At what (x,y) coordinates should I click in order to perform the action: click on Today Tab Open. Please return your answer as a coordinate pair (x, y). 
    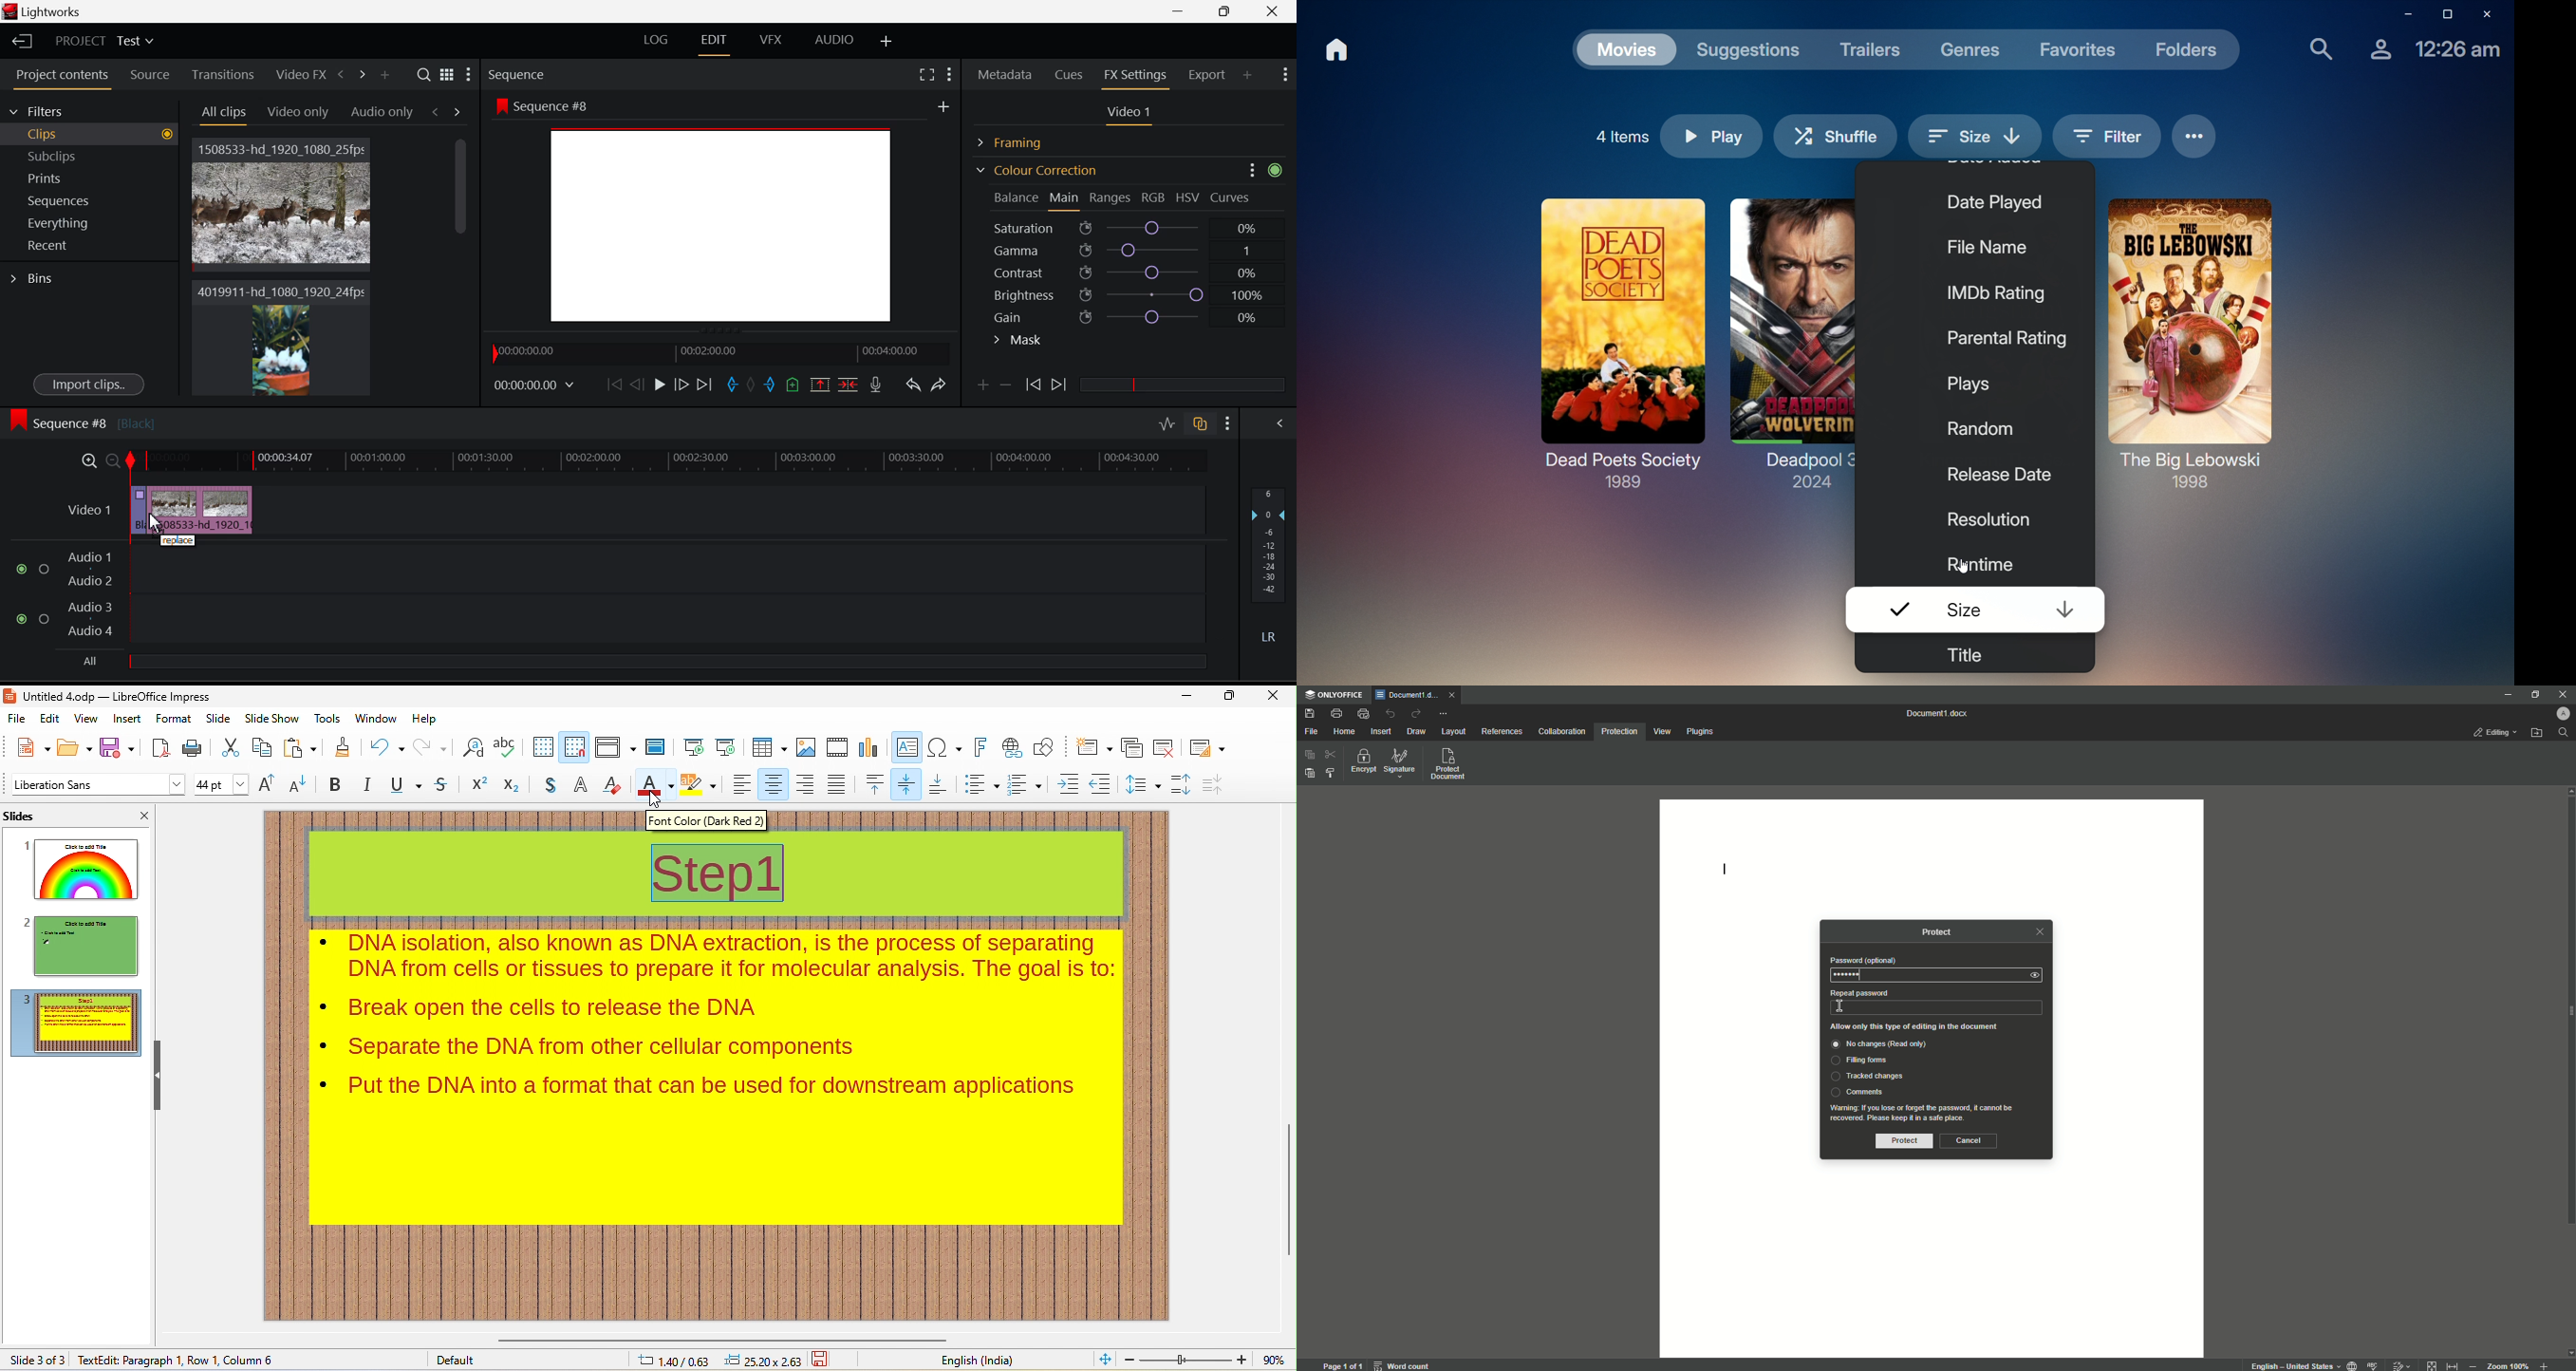
    Looking at the image, I should click on (224, 113).